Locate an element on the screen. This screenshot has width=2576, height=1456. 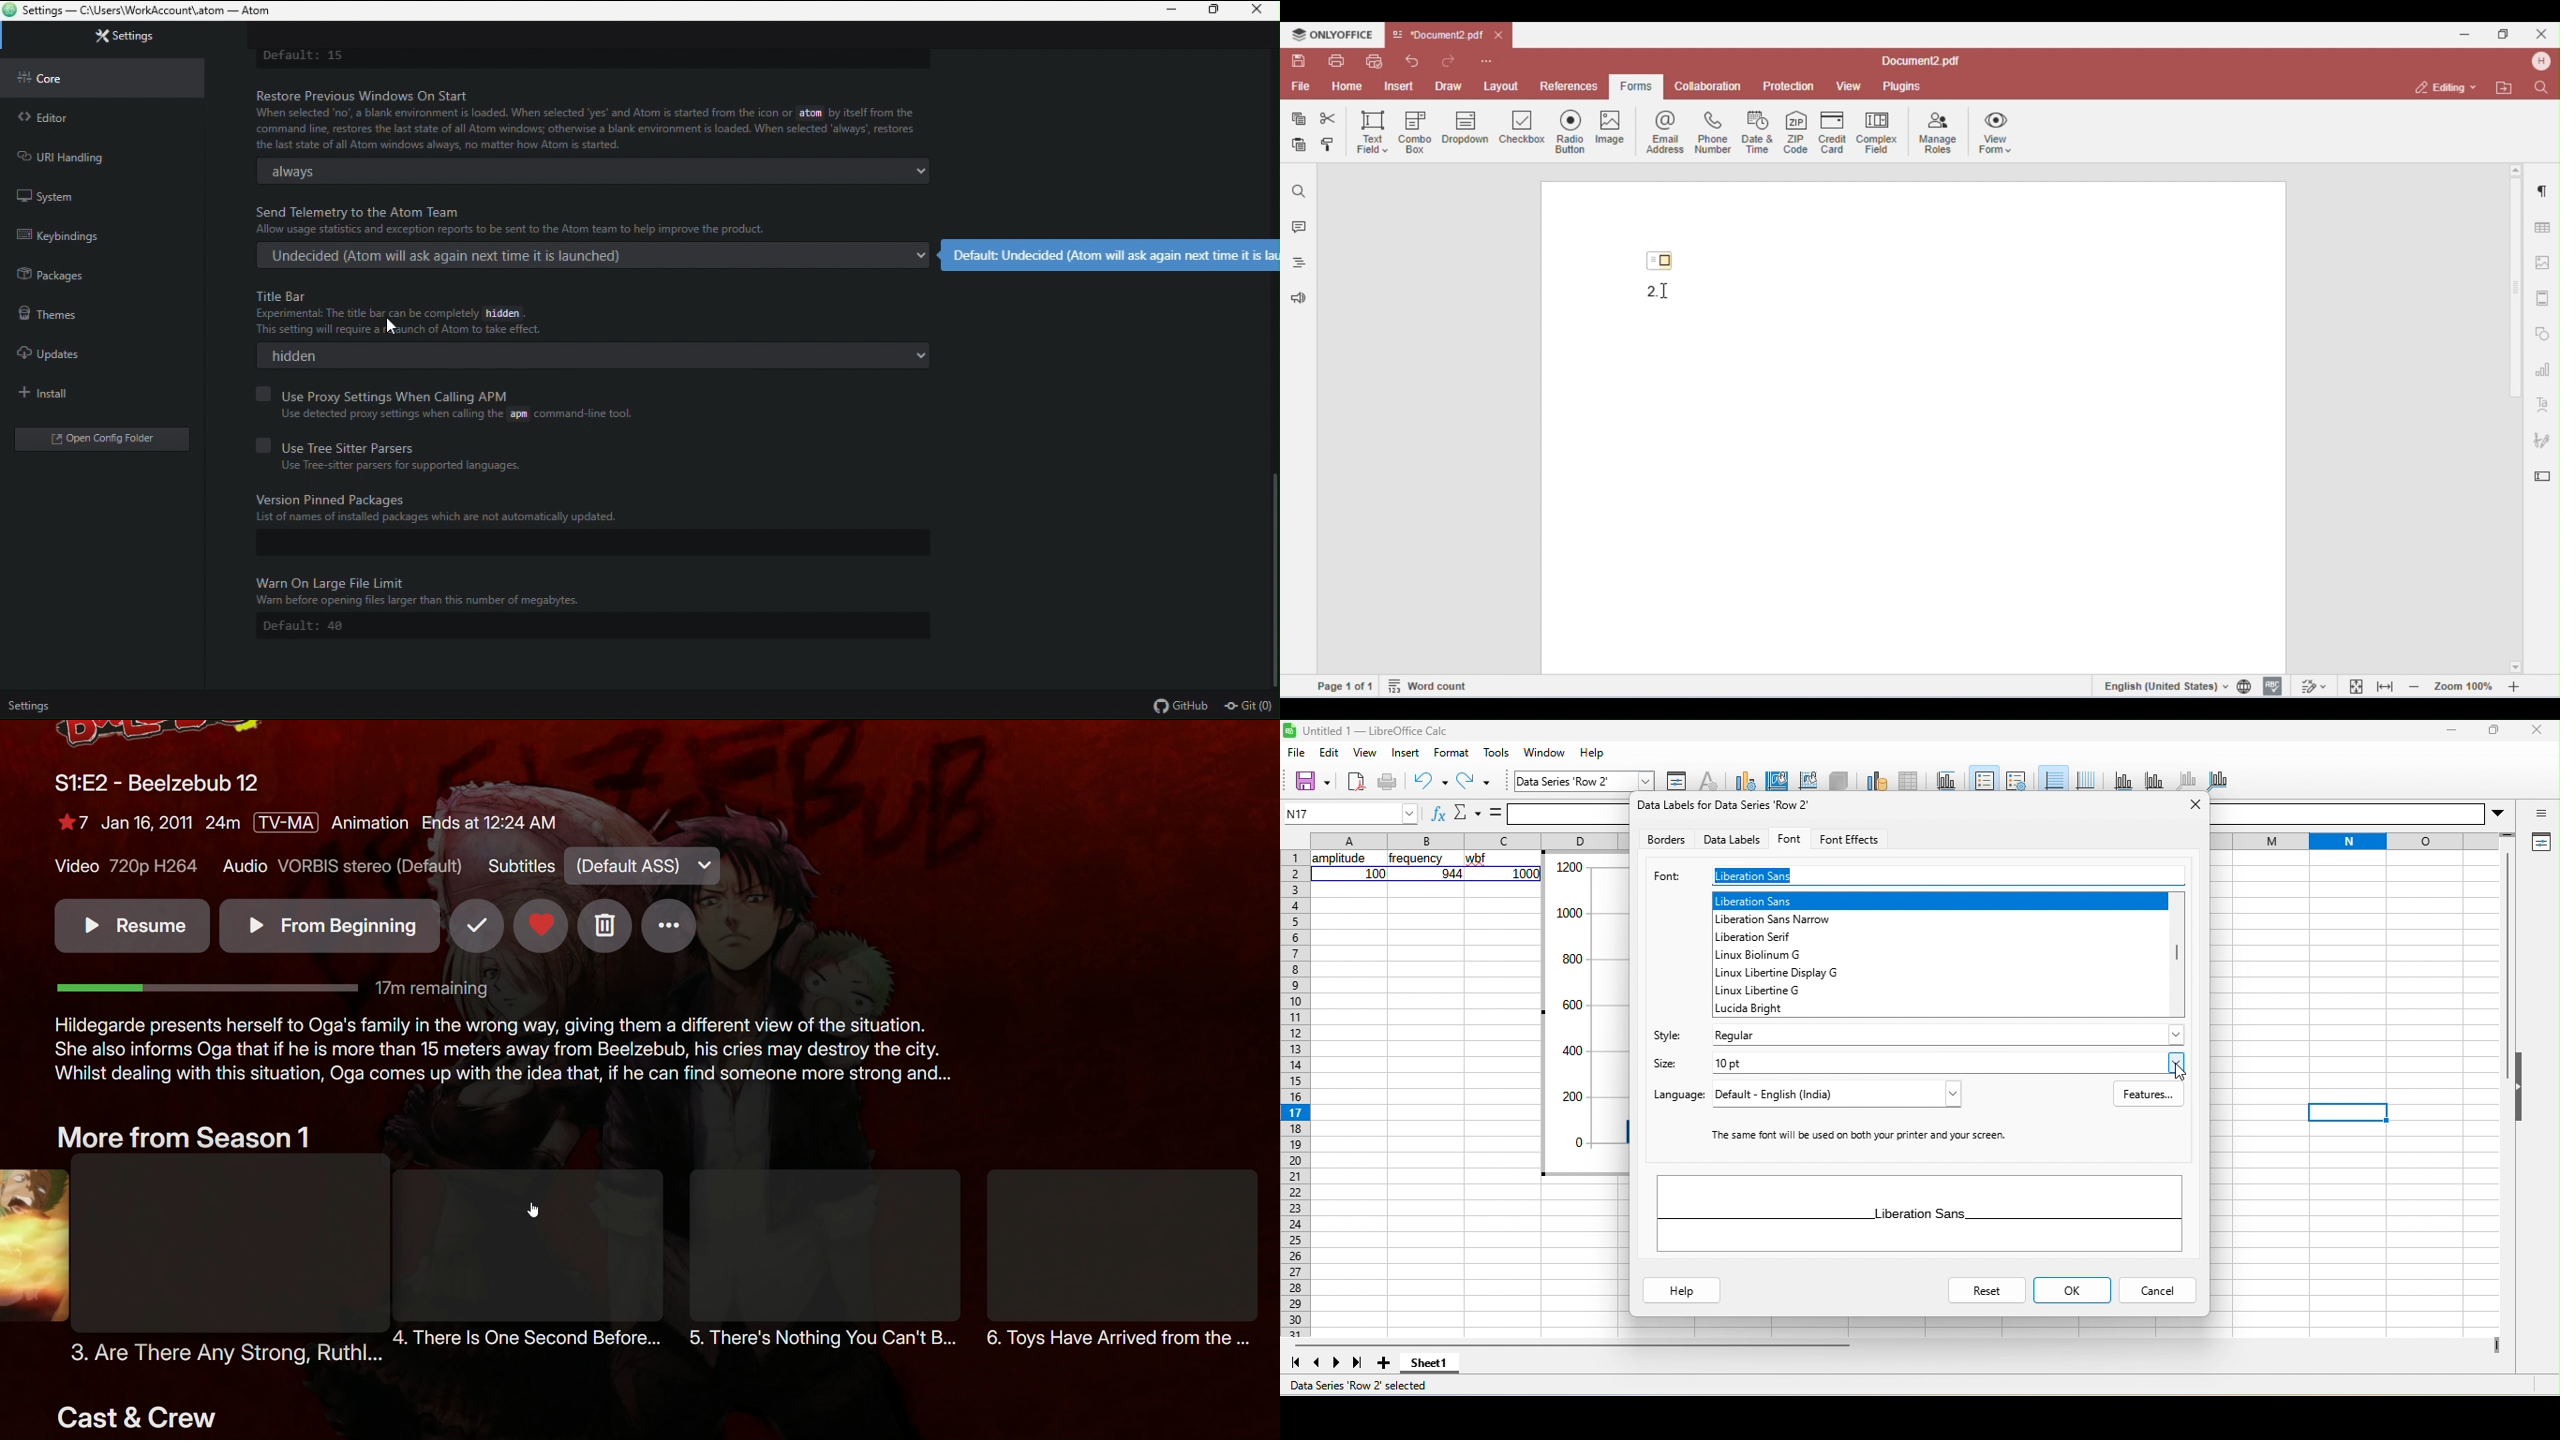
horizontal grid is located at coordinates (2052, 777).